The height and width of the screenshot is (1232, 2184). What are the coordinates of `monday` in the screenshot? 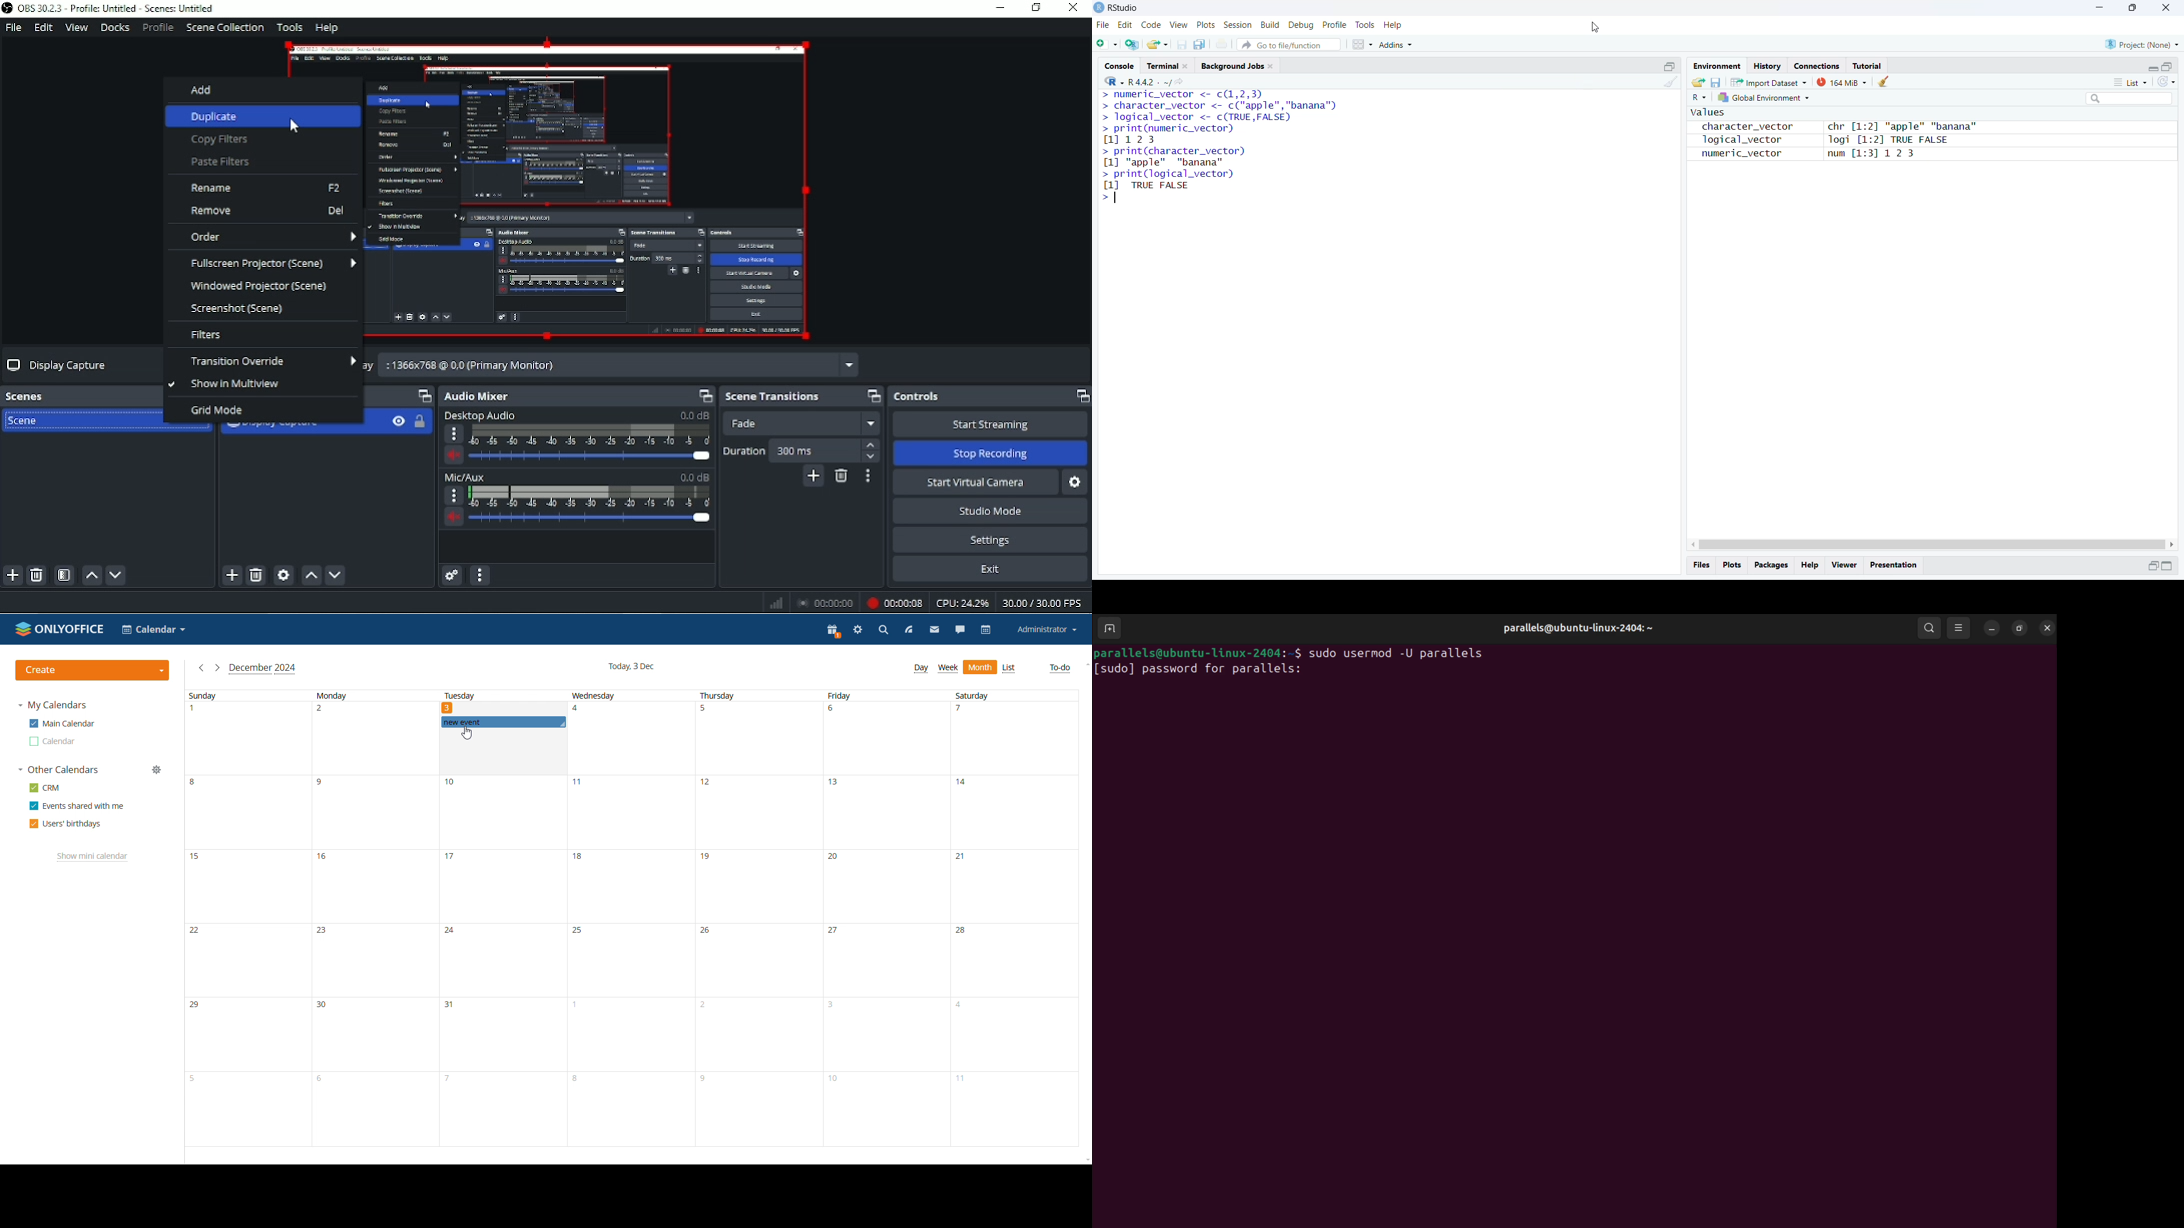 It's located at (372, 919).